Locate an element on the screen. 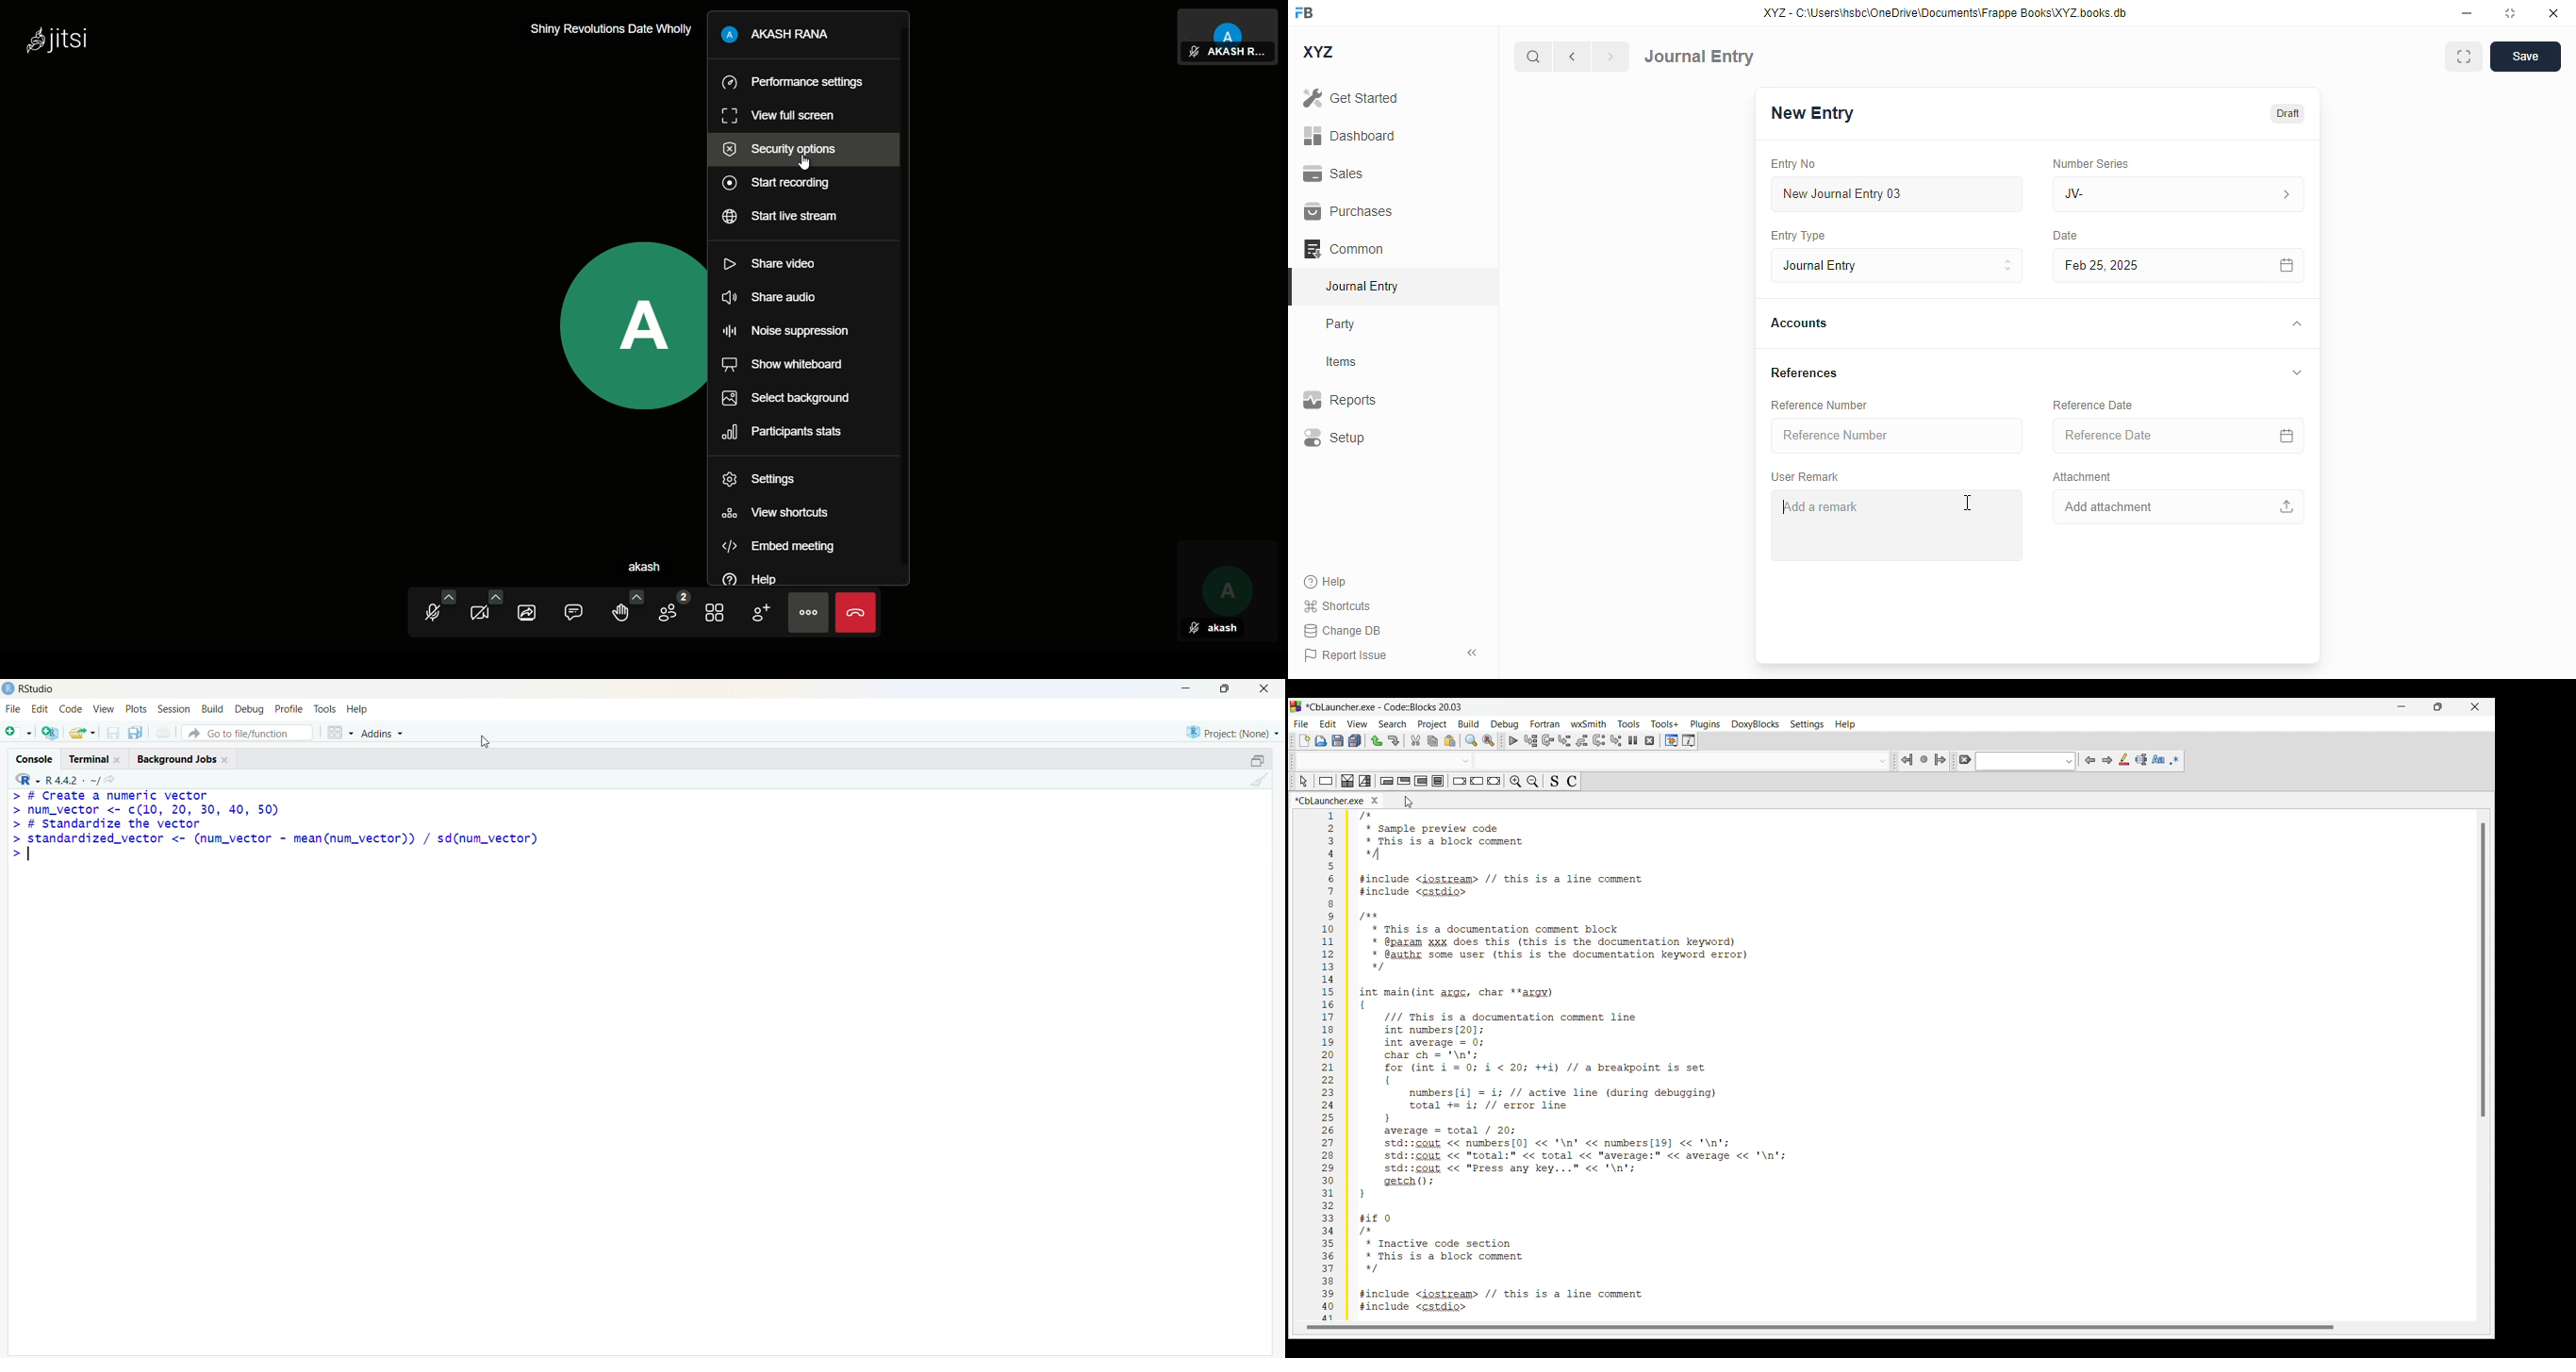 The image size is (2576, 1372). Toggle comments is located at coordinates (1572, 781).